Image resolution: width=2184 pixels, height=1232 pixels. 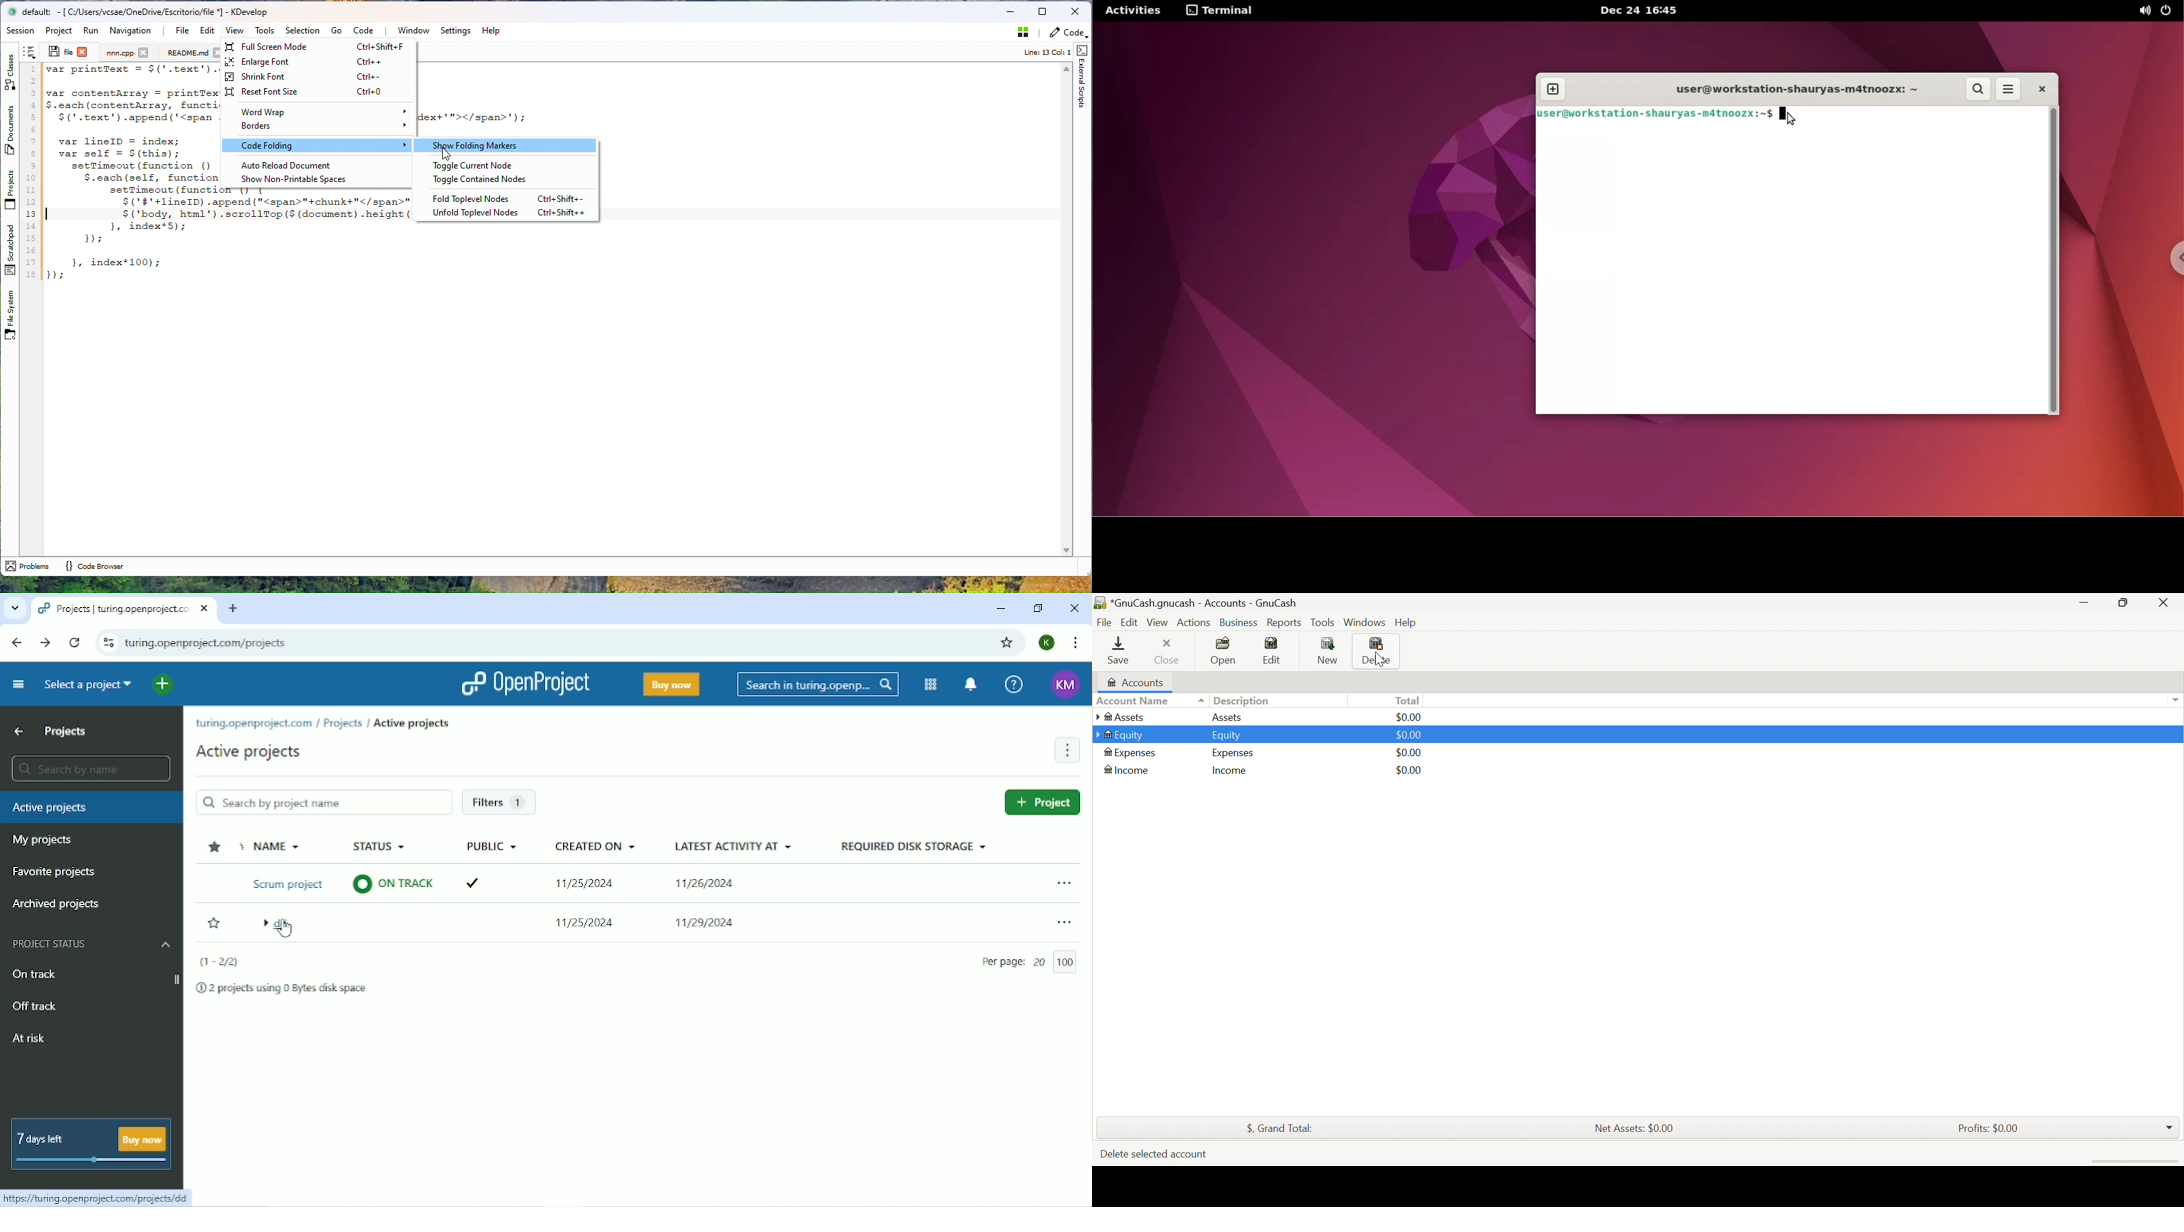 What do you see at coordinates (11, 70) in the screenshot?
I see `Class` at bounding box center [11, 70].